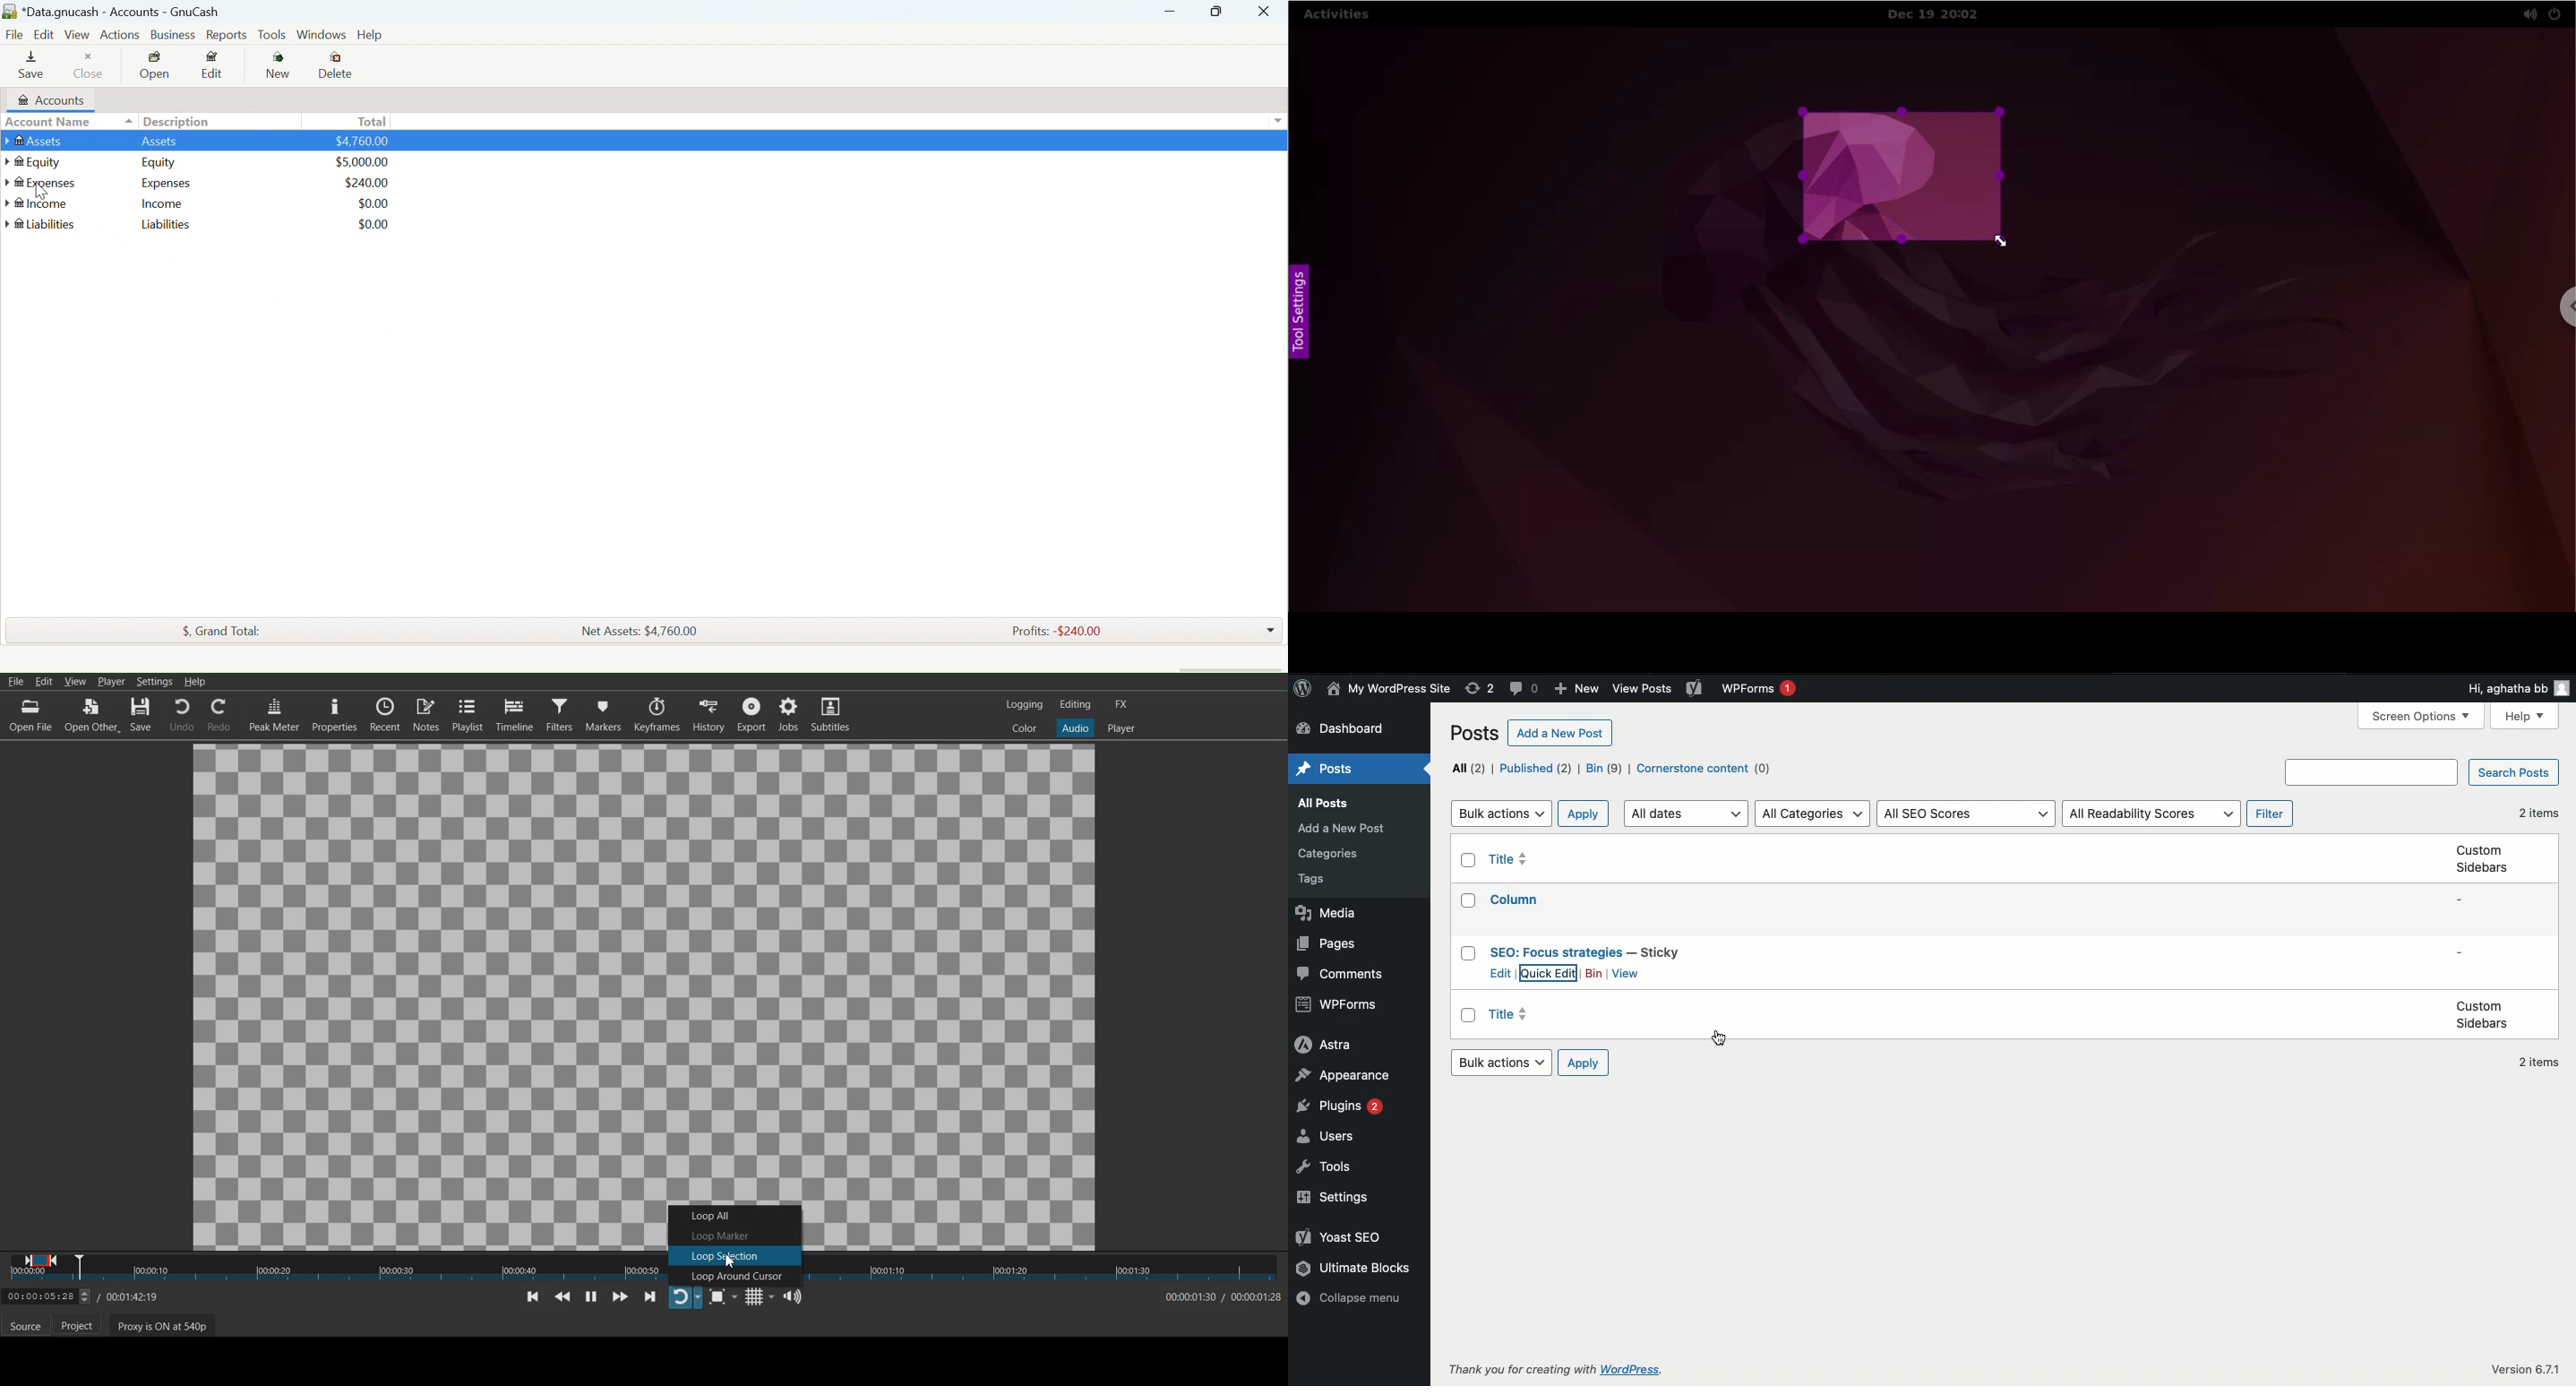 This screenshot has height=1400, width=2576. I want to click on Proxy is ON at 540p , so click(161, 1325).